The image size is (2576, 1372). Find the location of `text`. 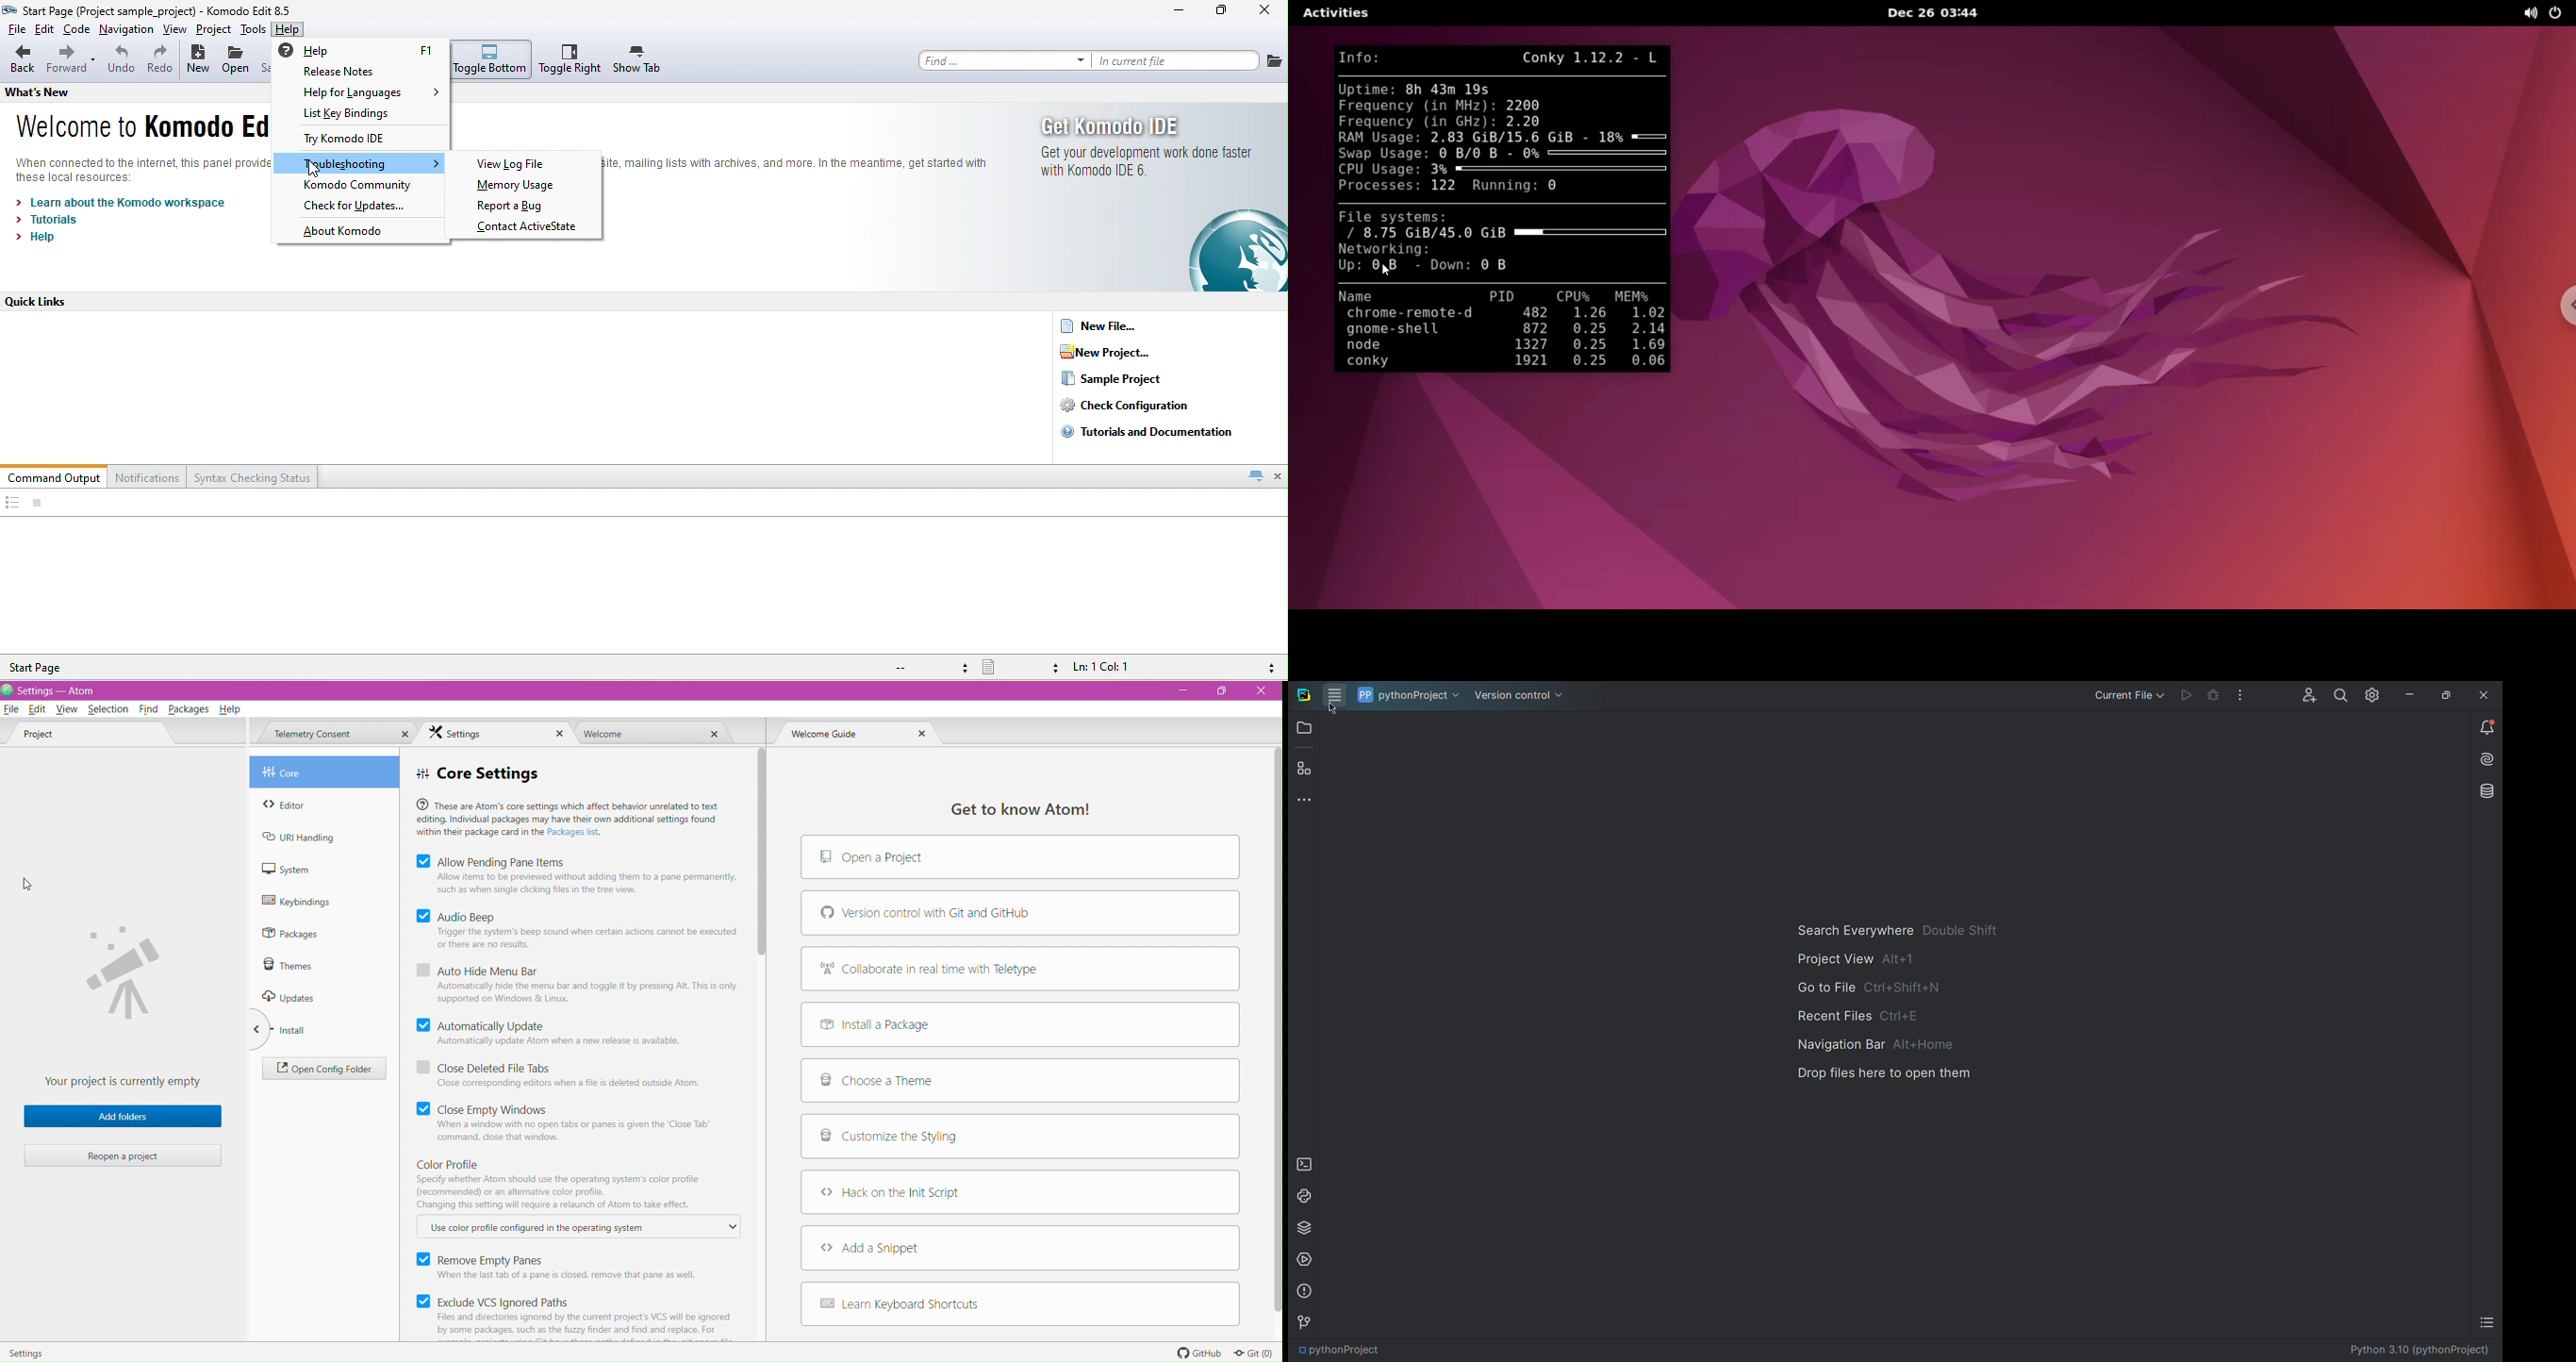

text is located at coordinates (144, 169).